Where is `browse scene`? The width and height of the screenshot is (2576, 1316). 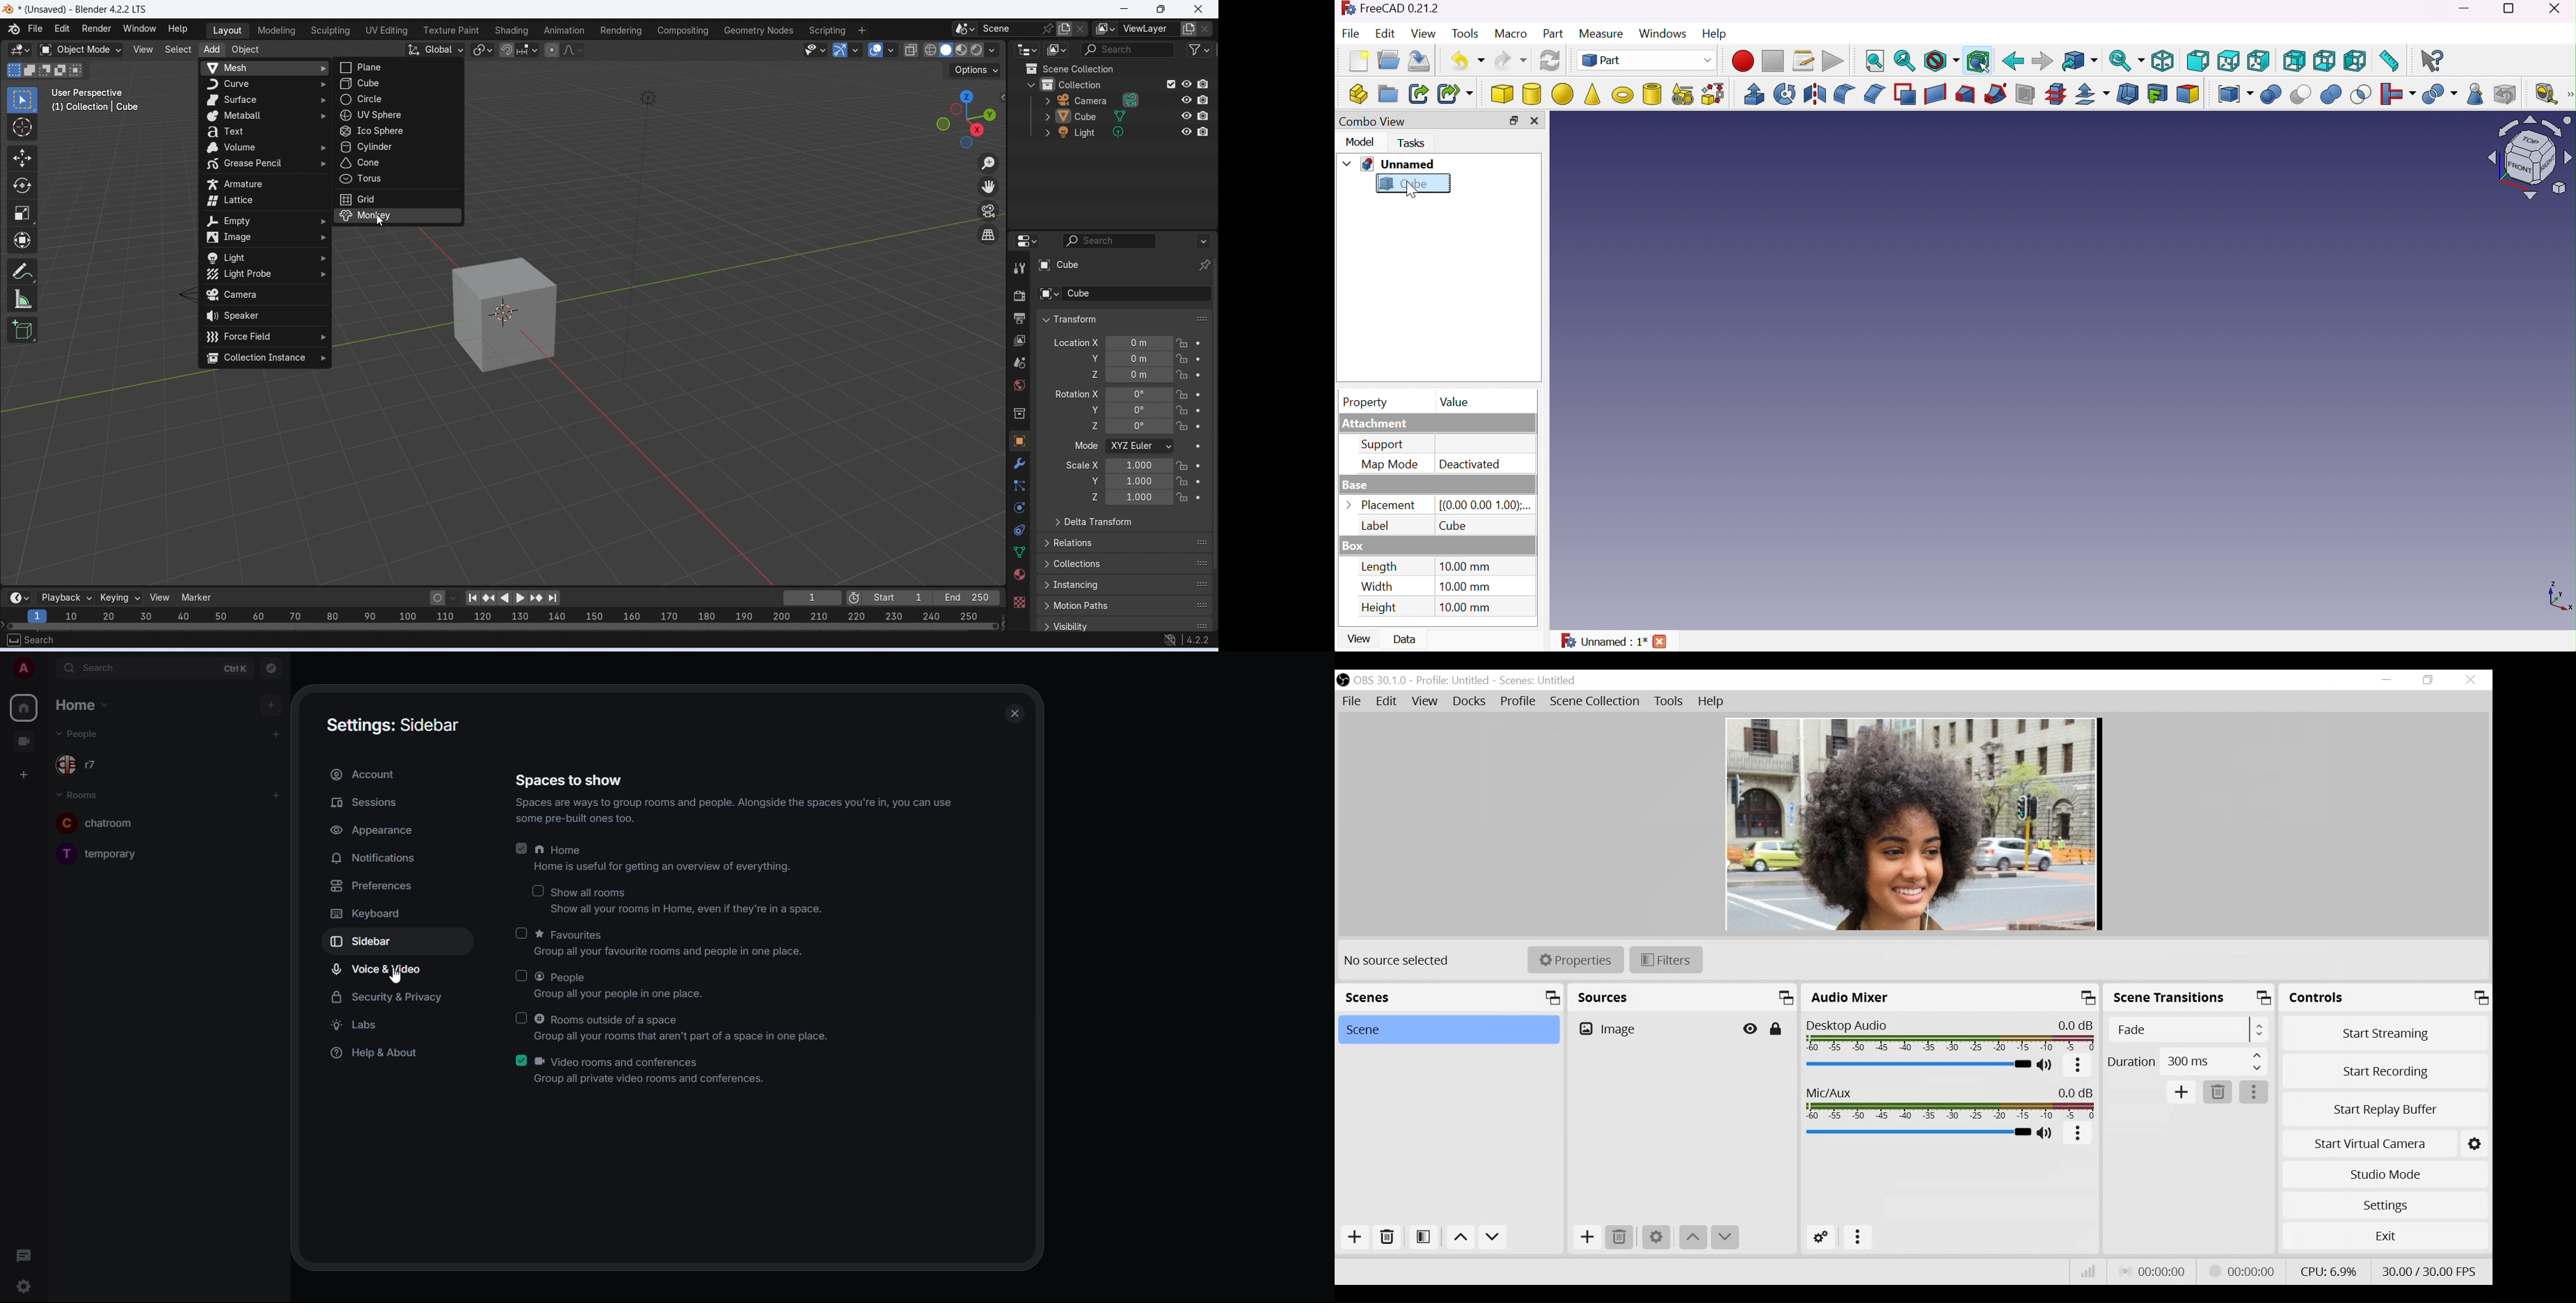
browse scene is located at coordinates (966, 29).